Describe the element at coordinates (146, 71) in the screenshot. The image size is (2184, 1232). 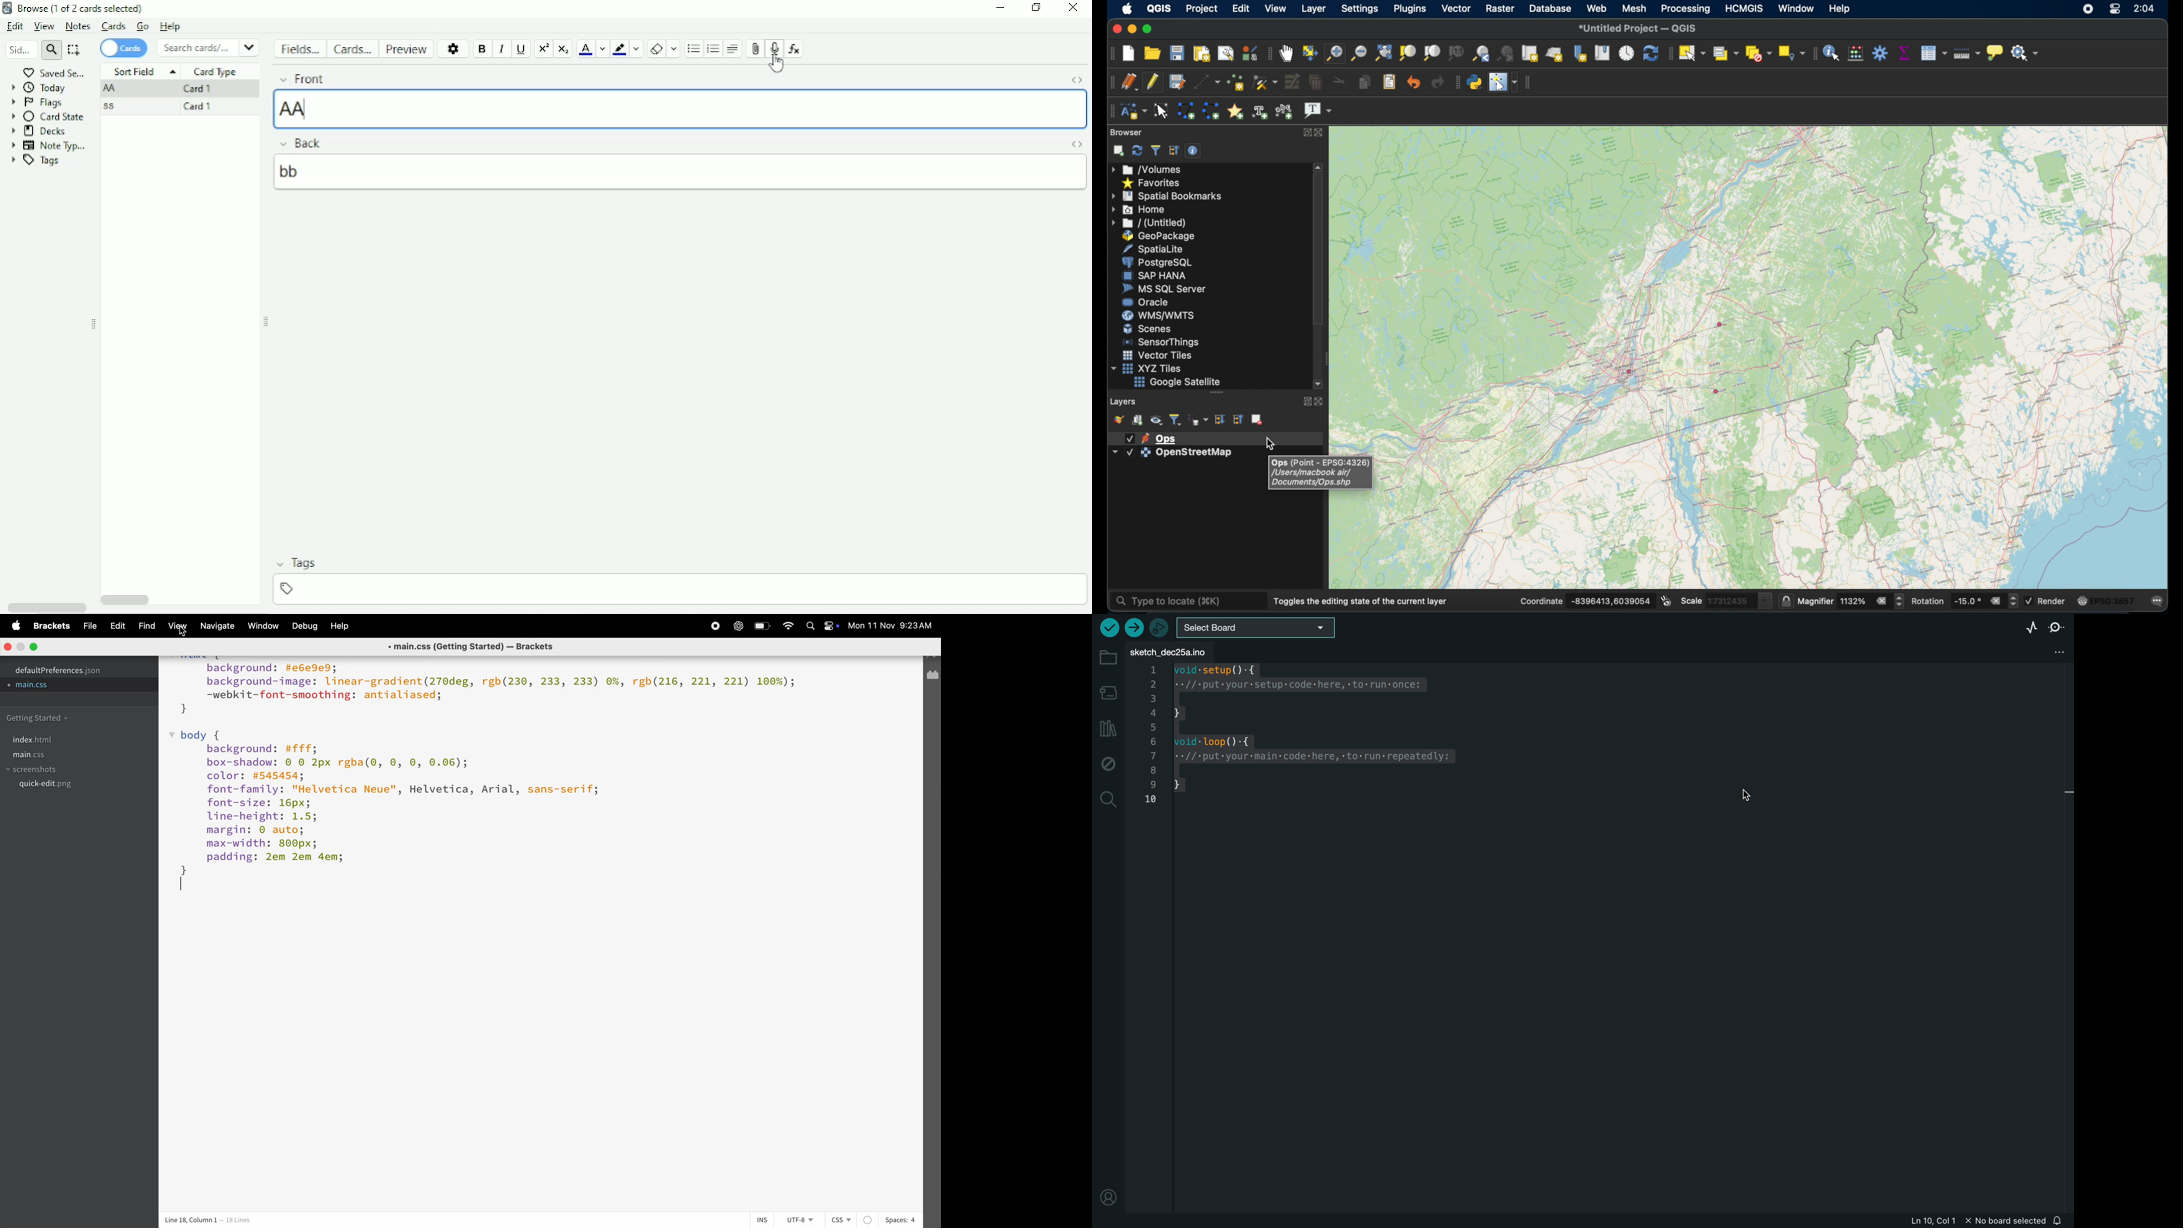
I see `Sort Field` at that location.